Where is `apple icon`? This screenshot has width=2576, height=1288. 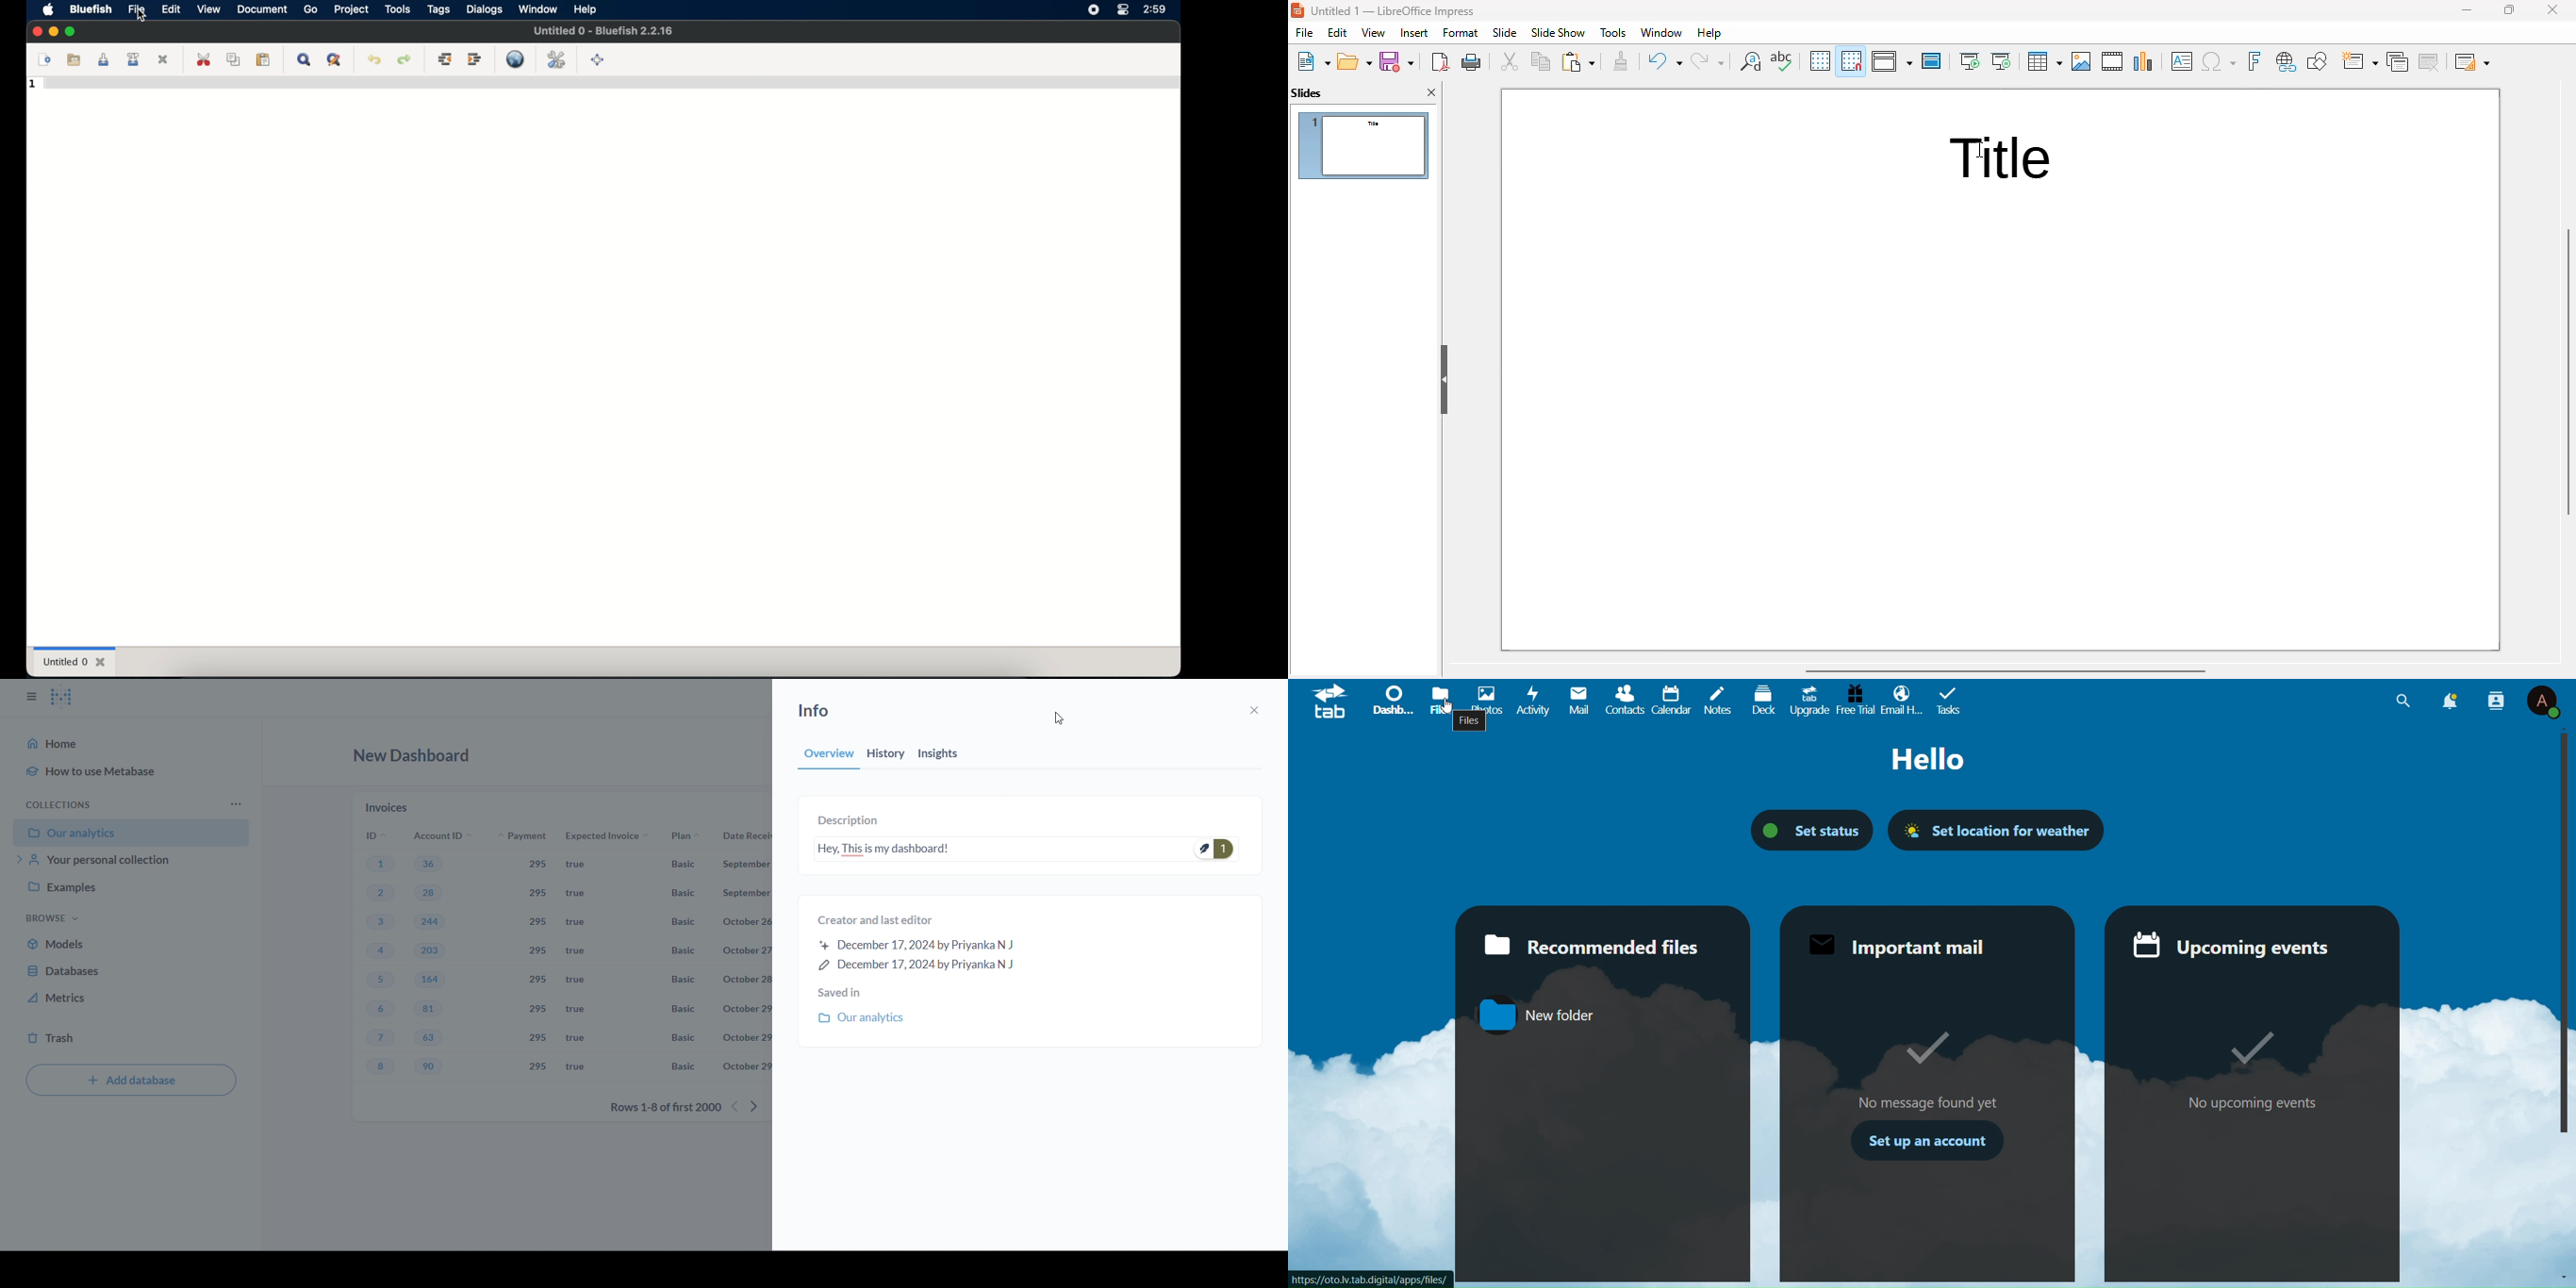
apple icon is located at coordinates (50, 9).